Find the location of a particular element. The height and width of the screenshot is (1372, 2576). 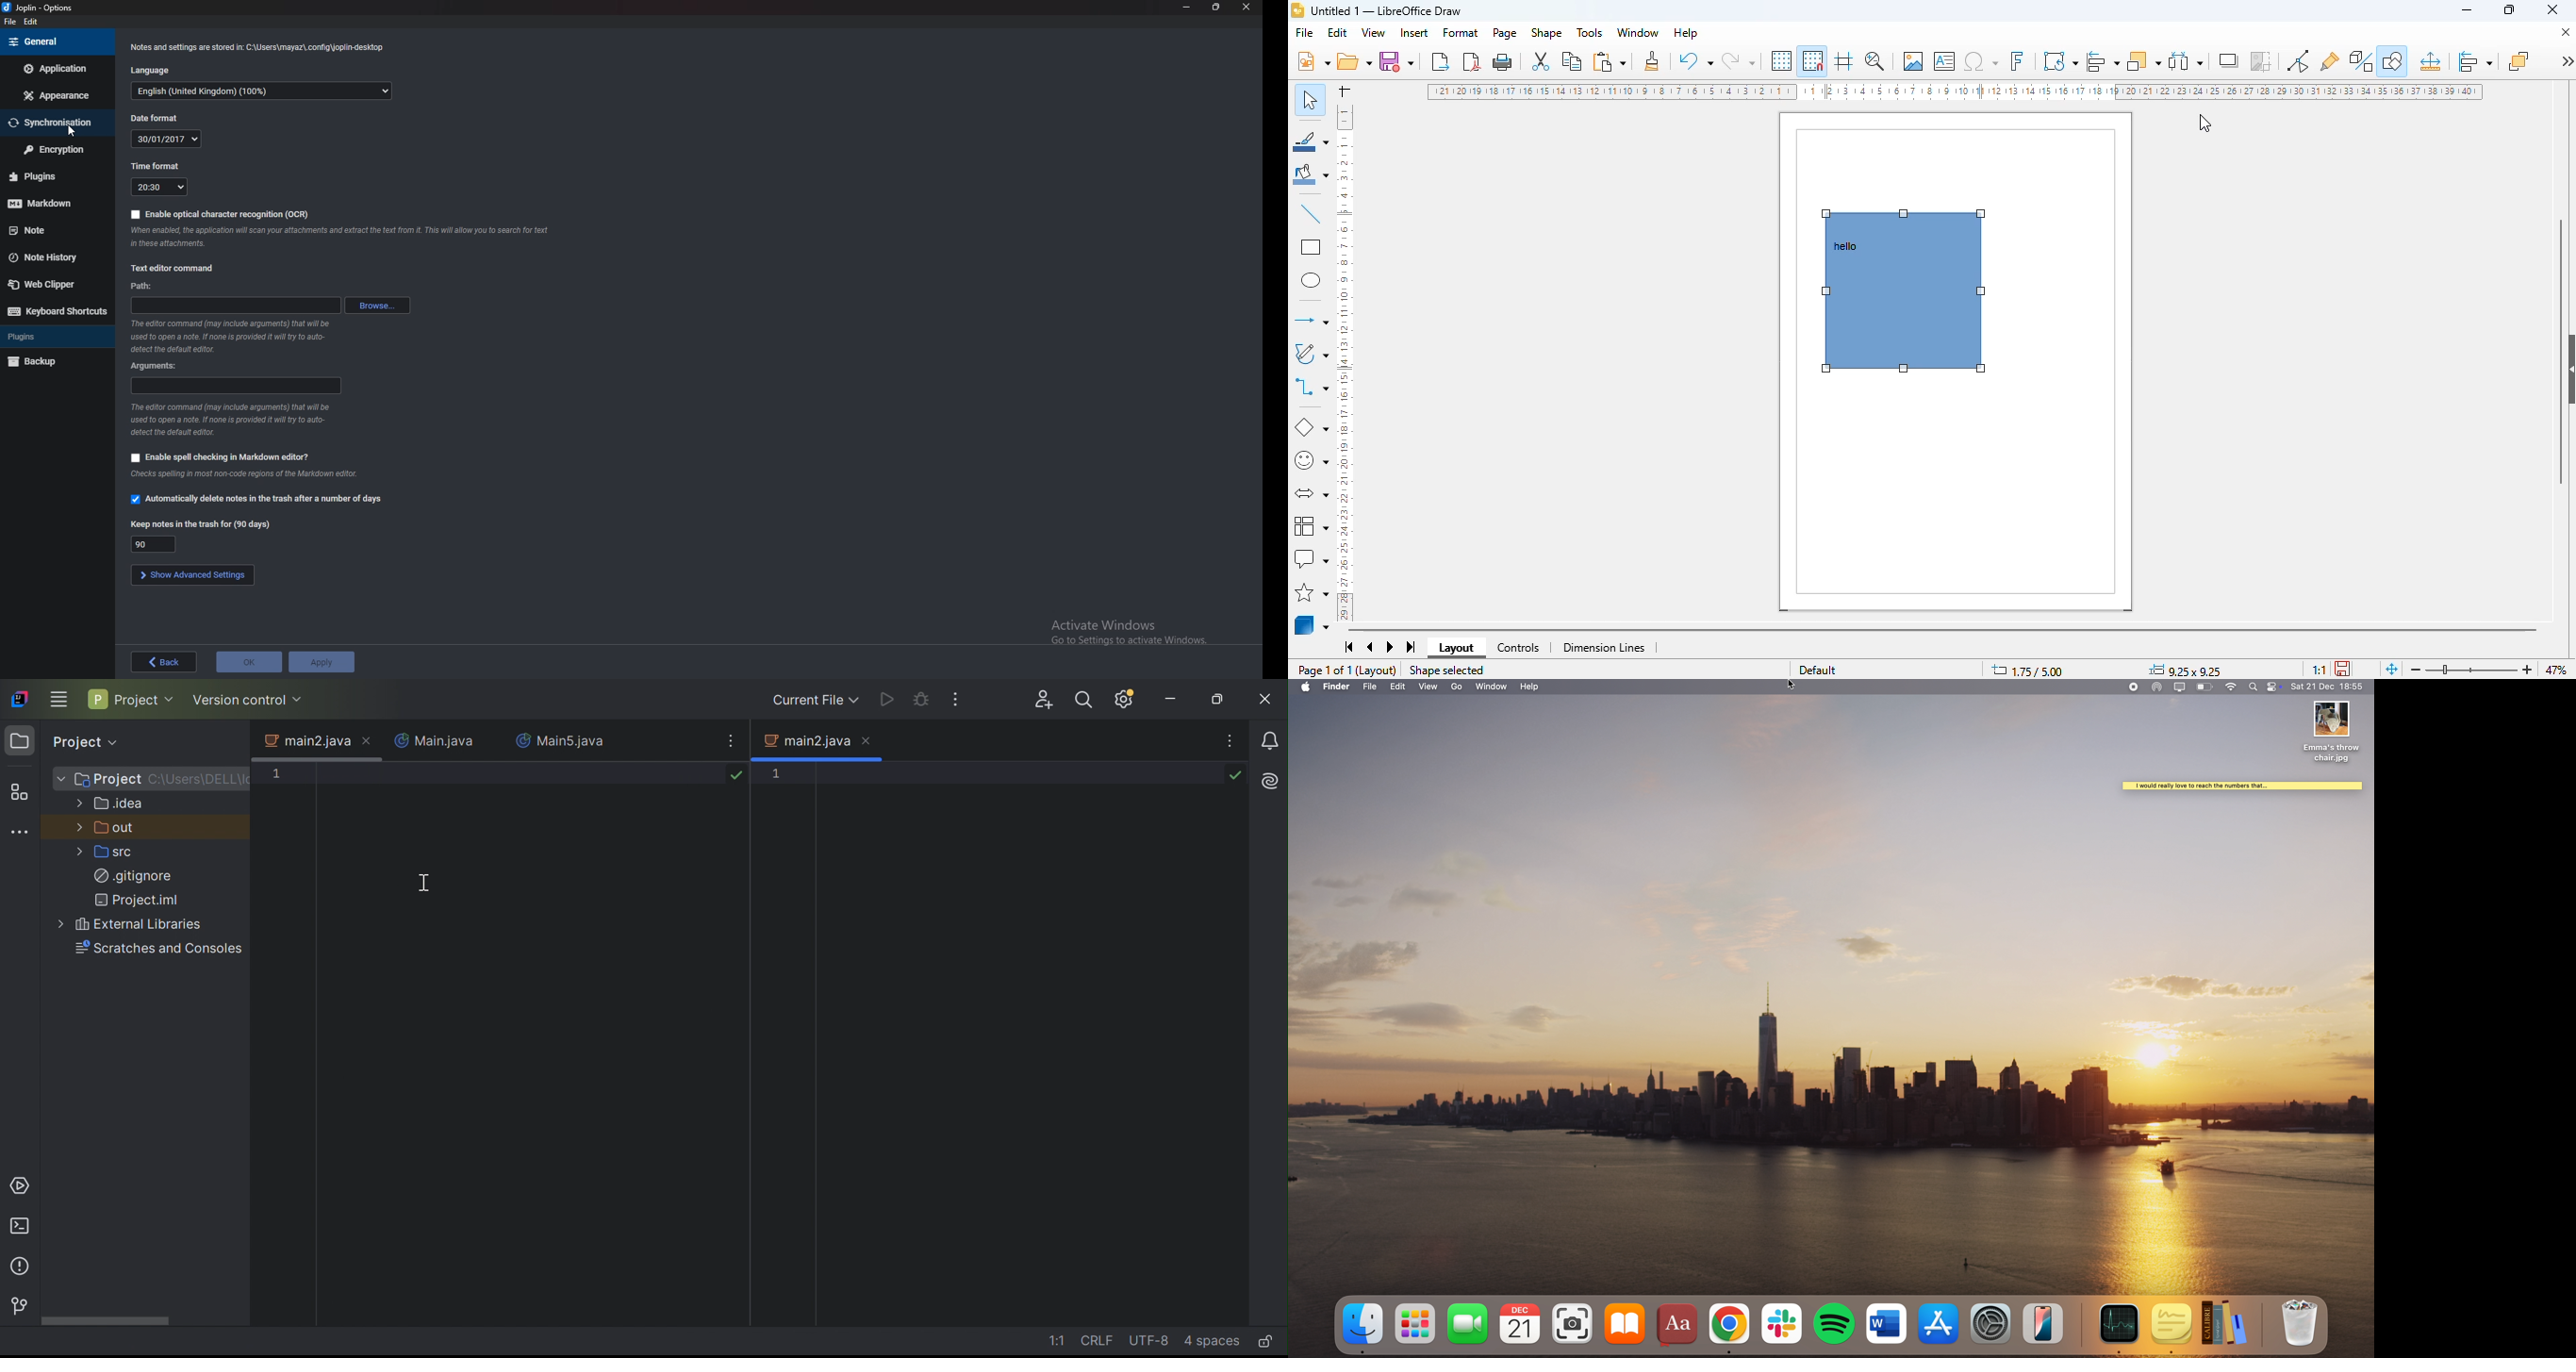

stars and banners is located at coordinates (1313, 591).